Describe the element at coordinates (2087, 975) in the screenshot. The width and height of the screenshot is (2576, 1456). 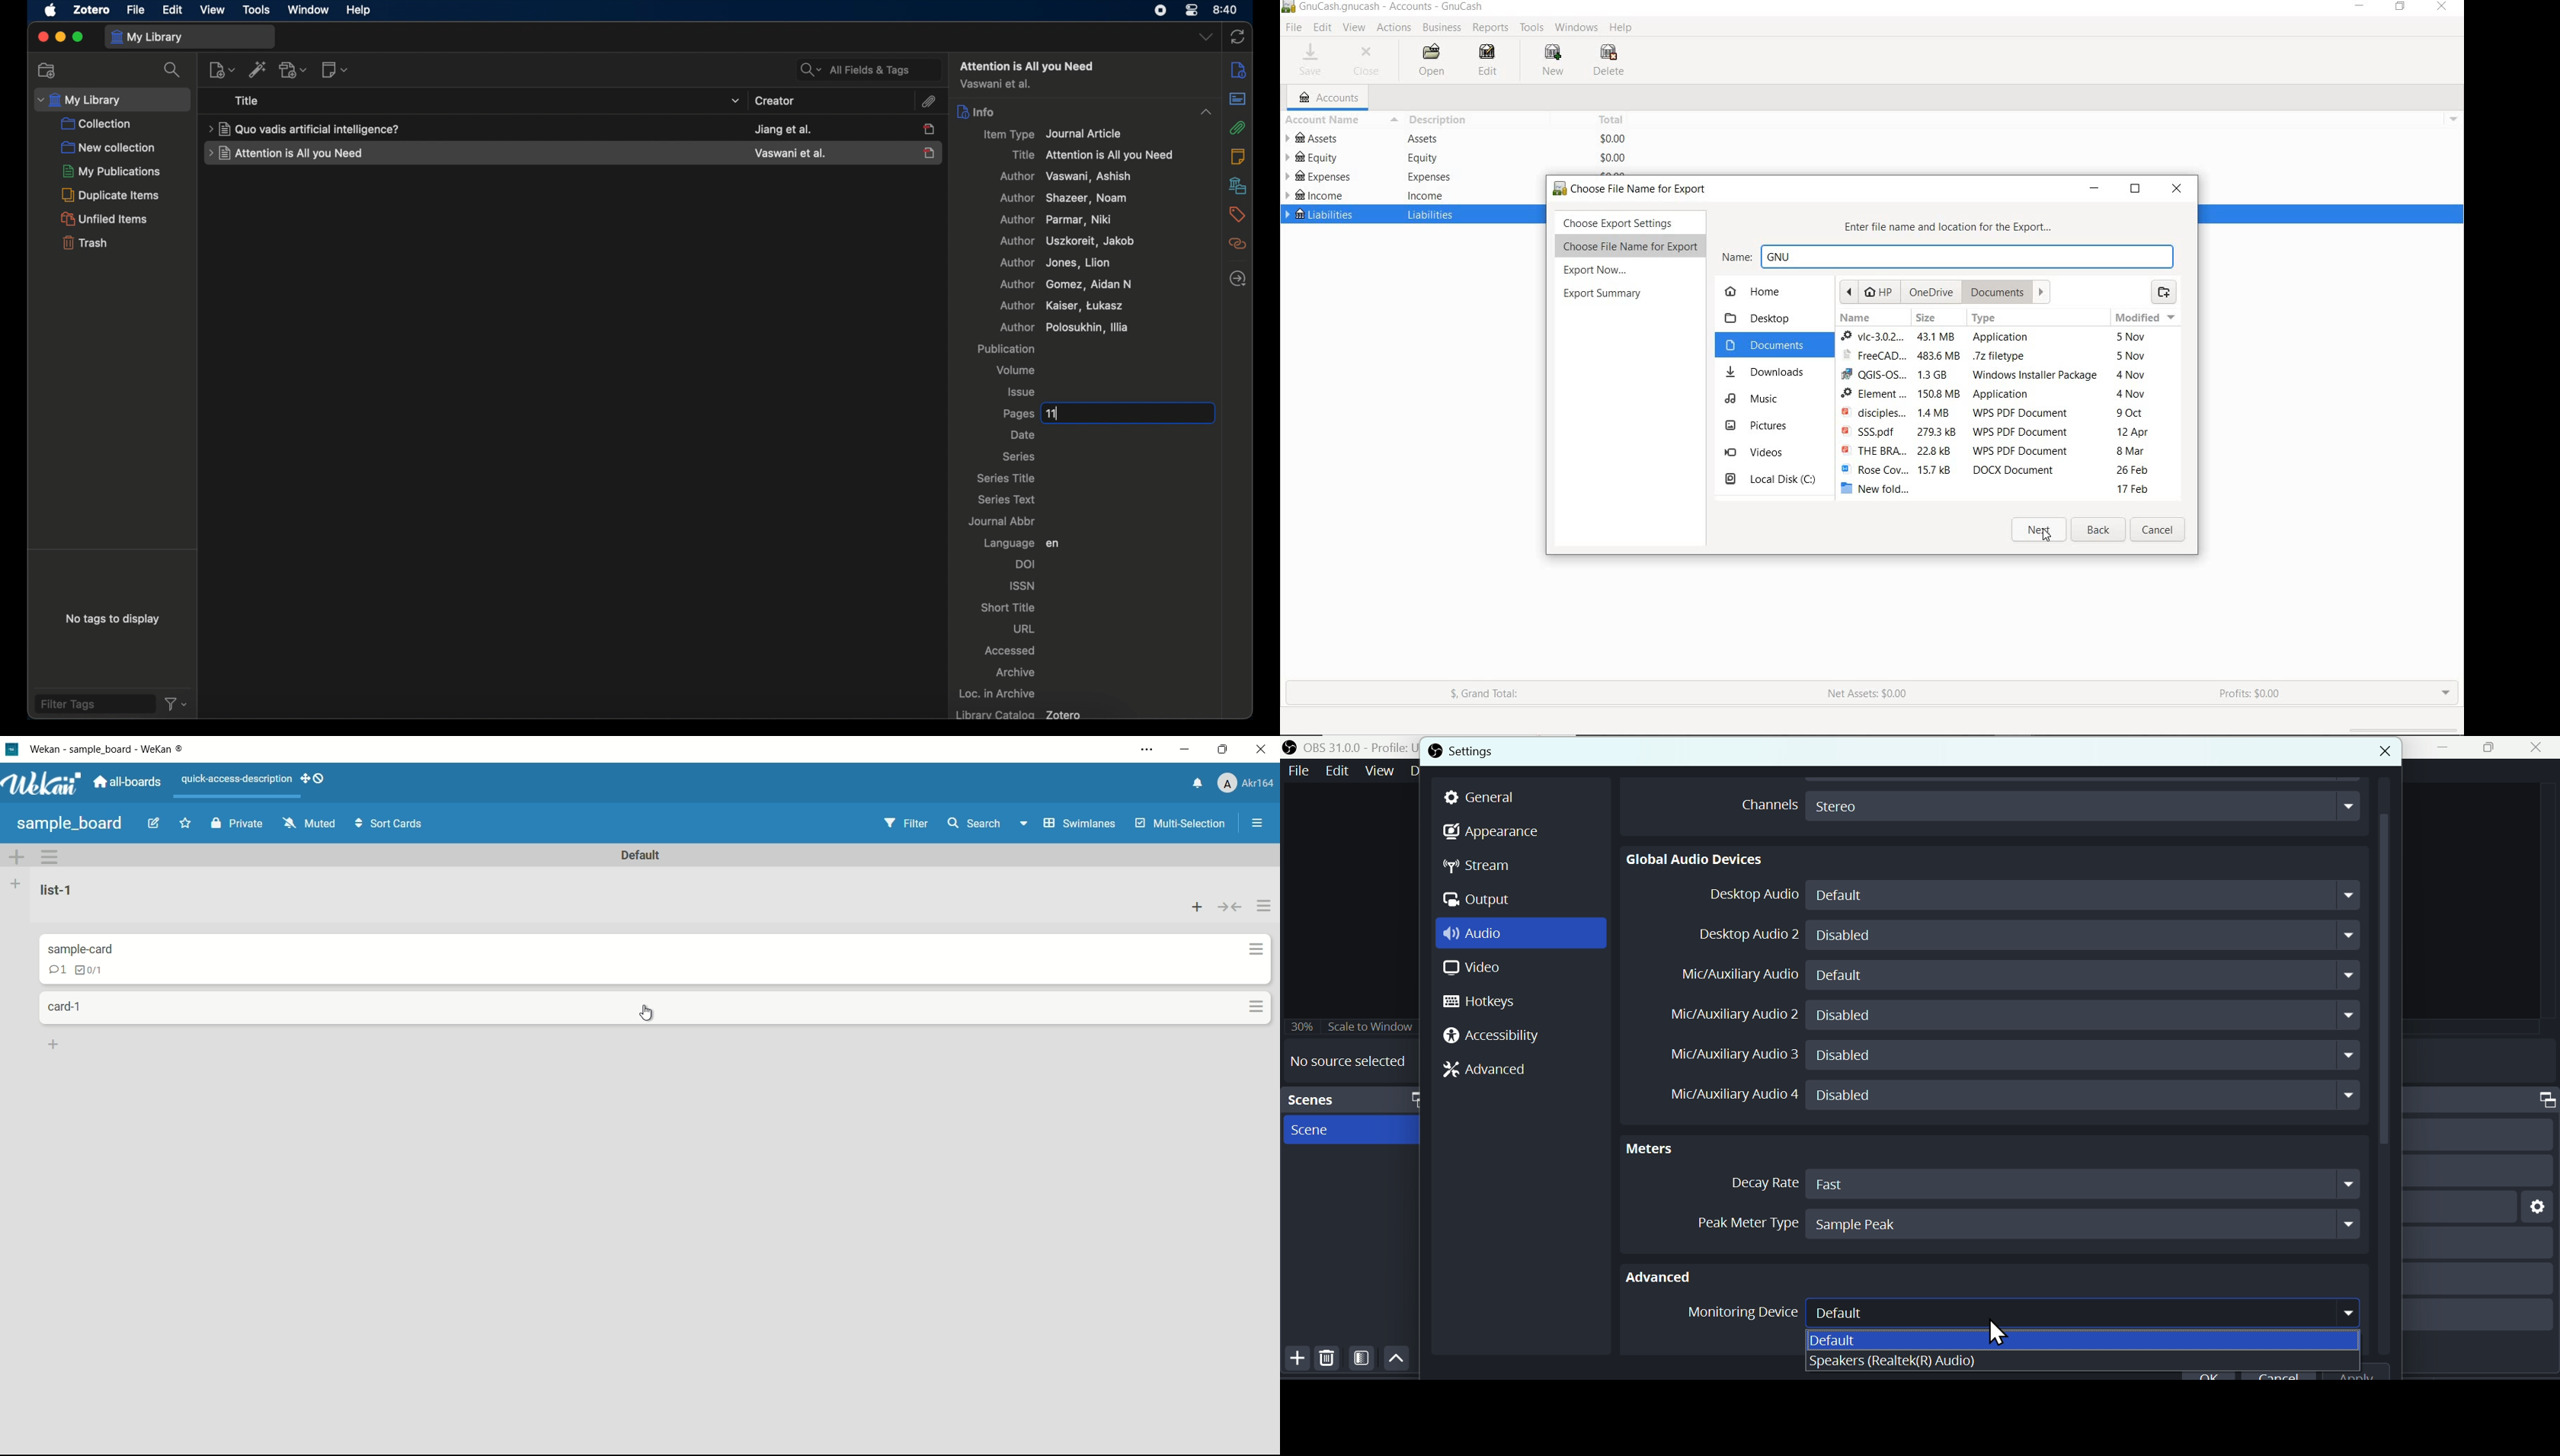
I see `Default` at that location.